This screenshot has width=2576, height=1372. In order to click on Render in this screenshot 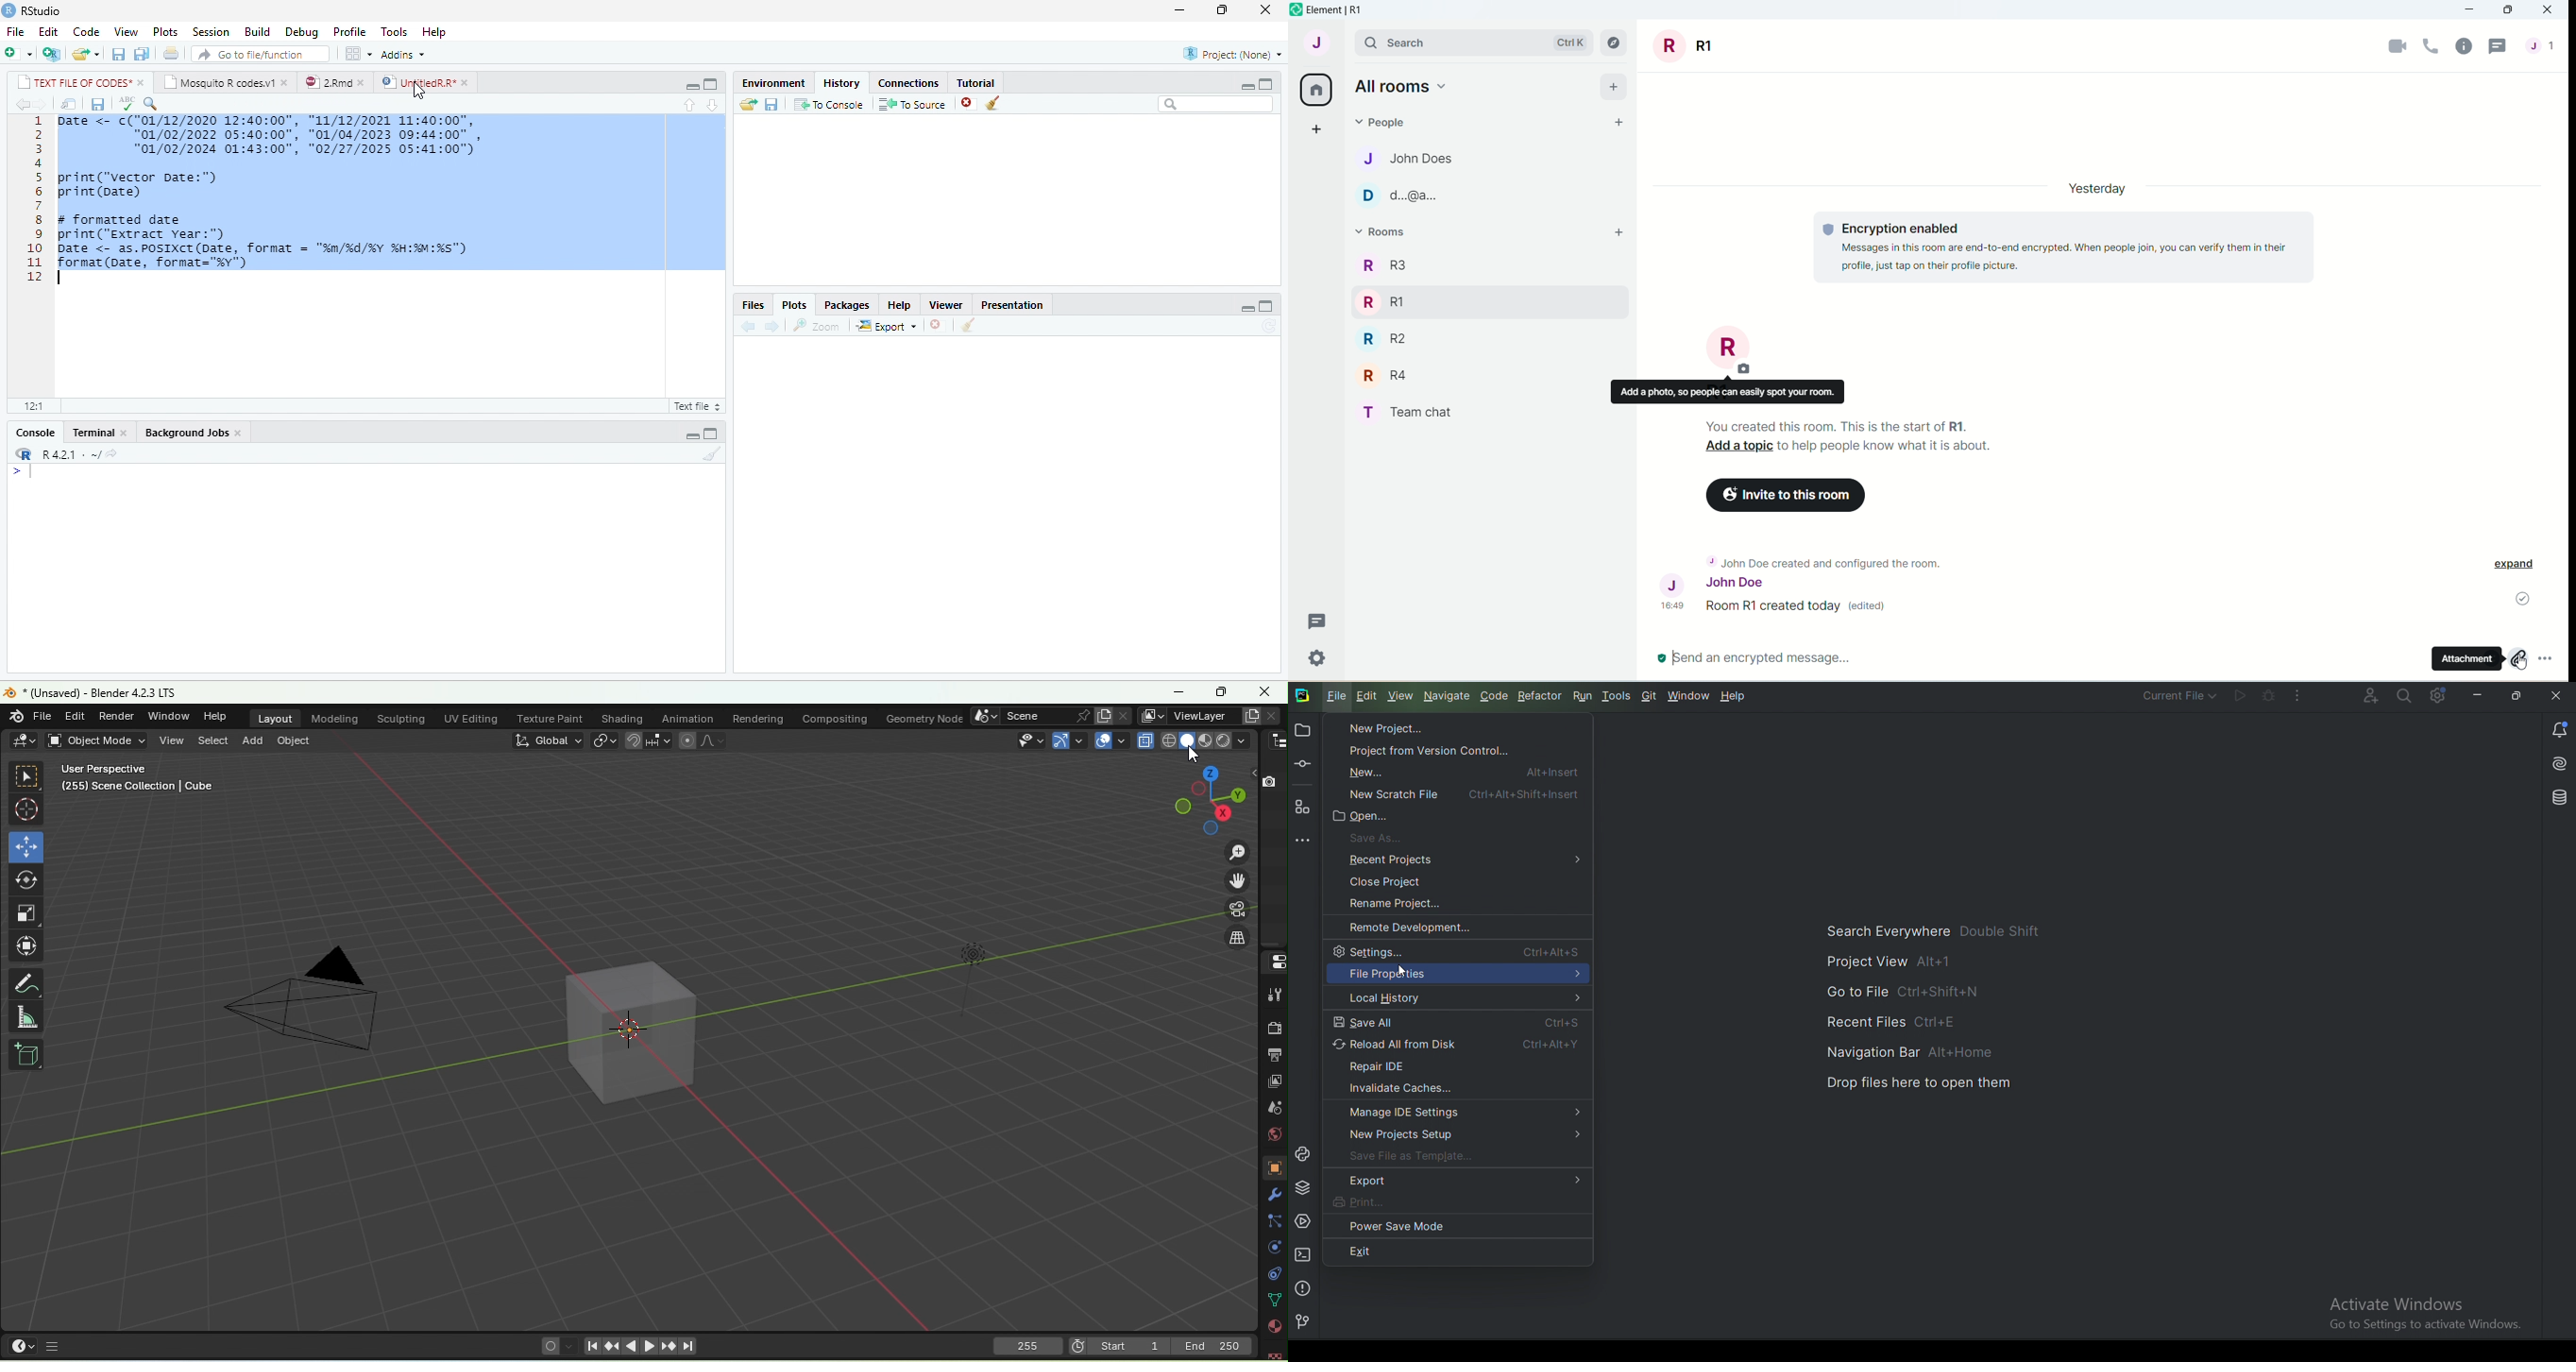, I will do `click(114, 716)`.